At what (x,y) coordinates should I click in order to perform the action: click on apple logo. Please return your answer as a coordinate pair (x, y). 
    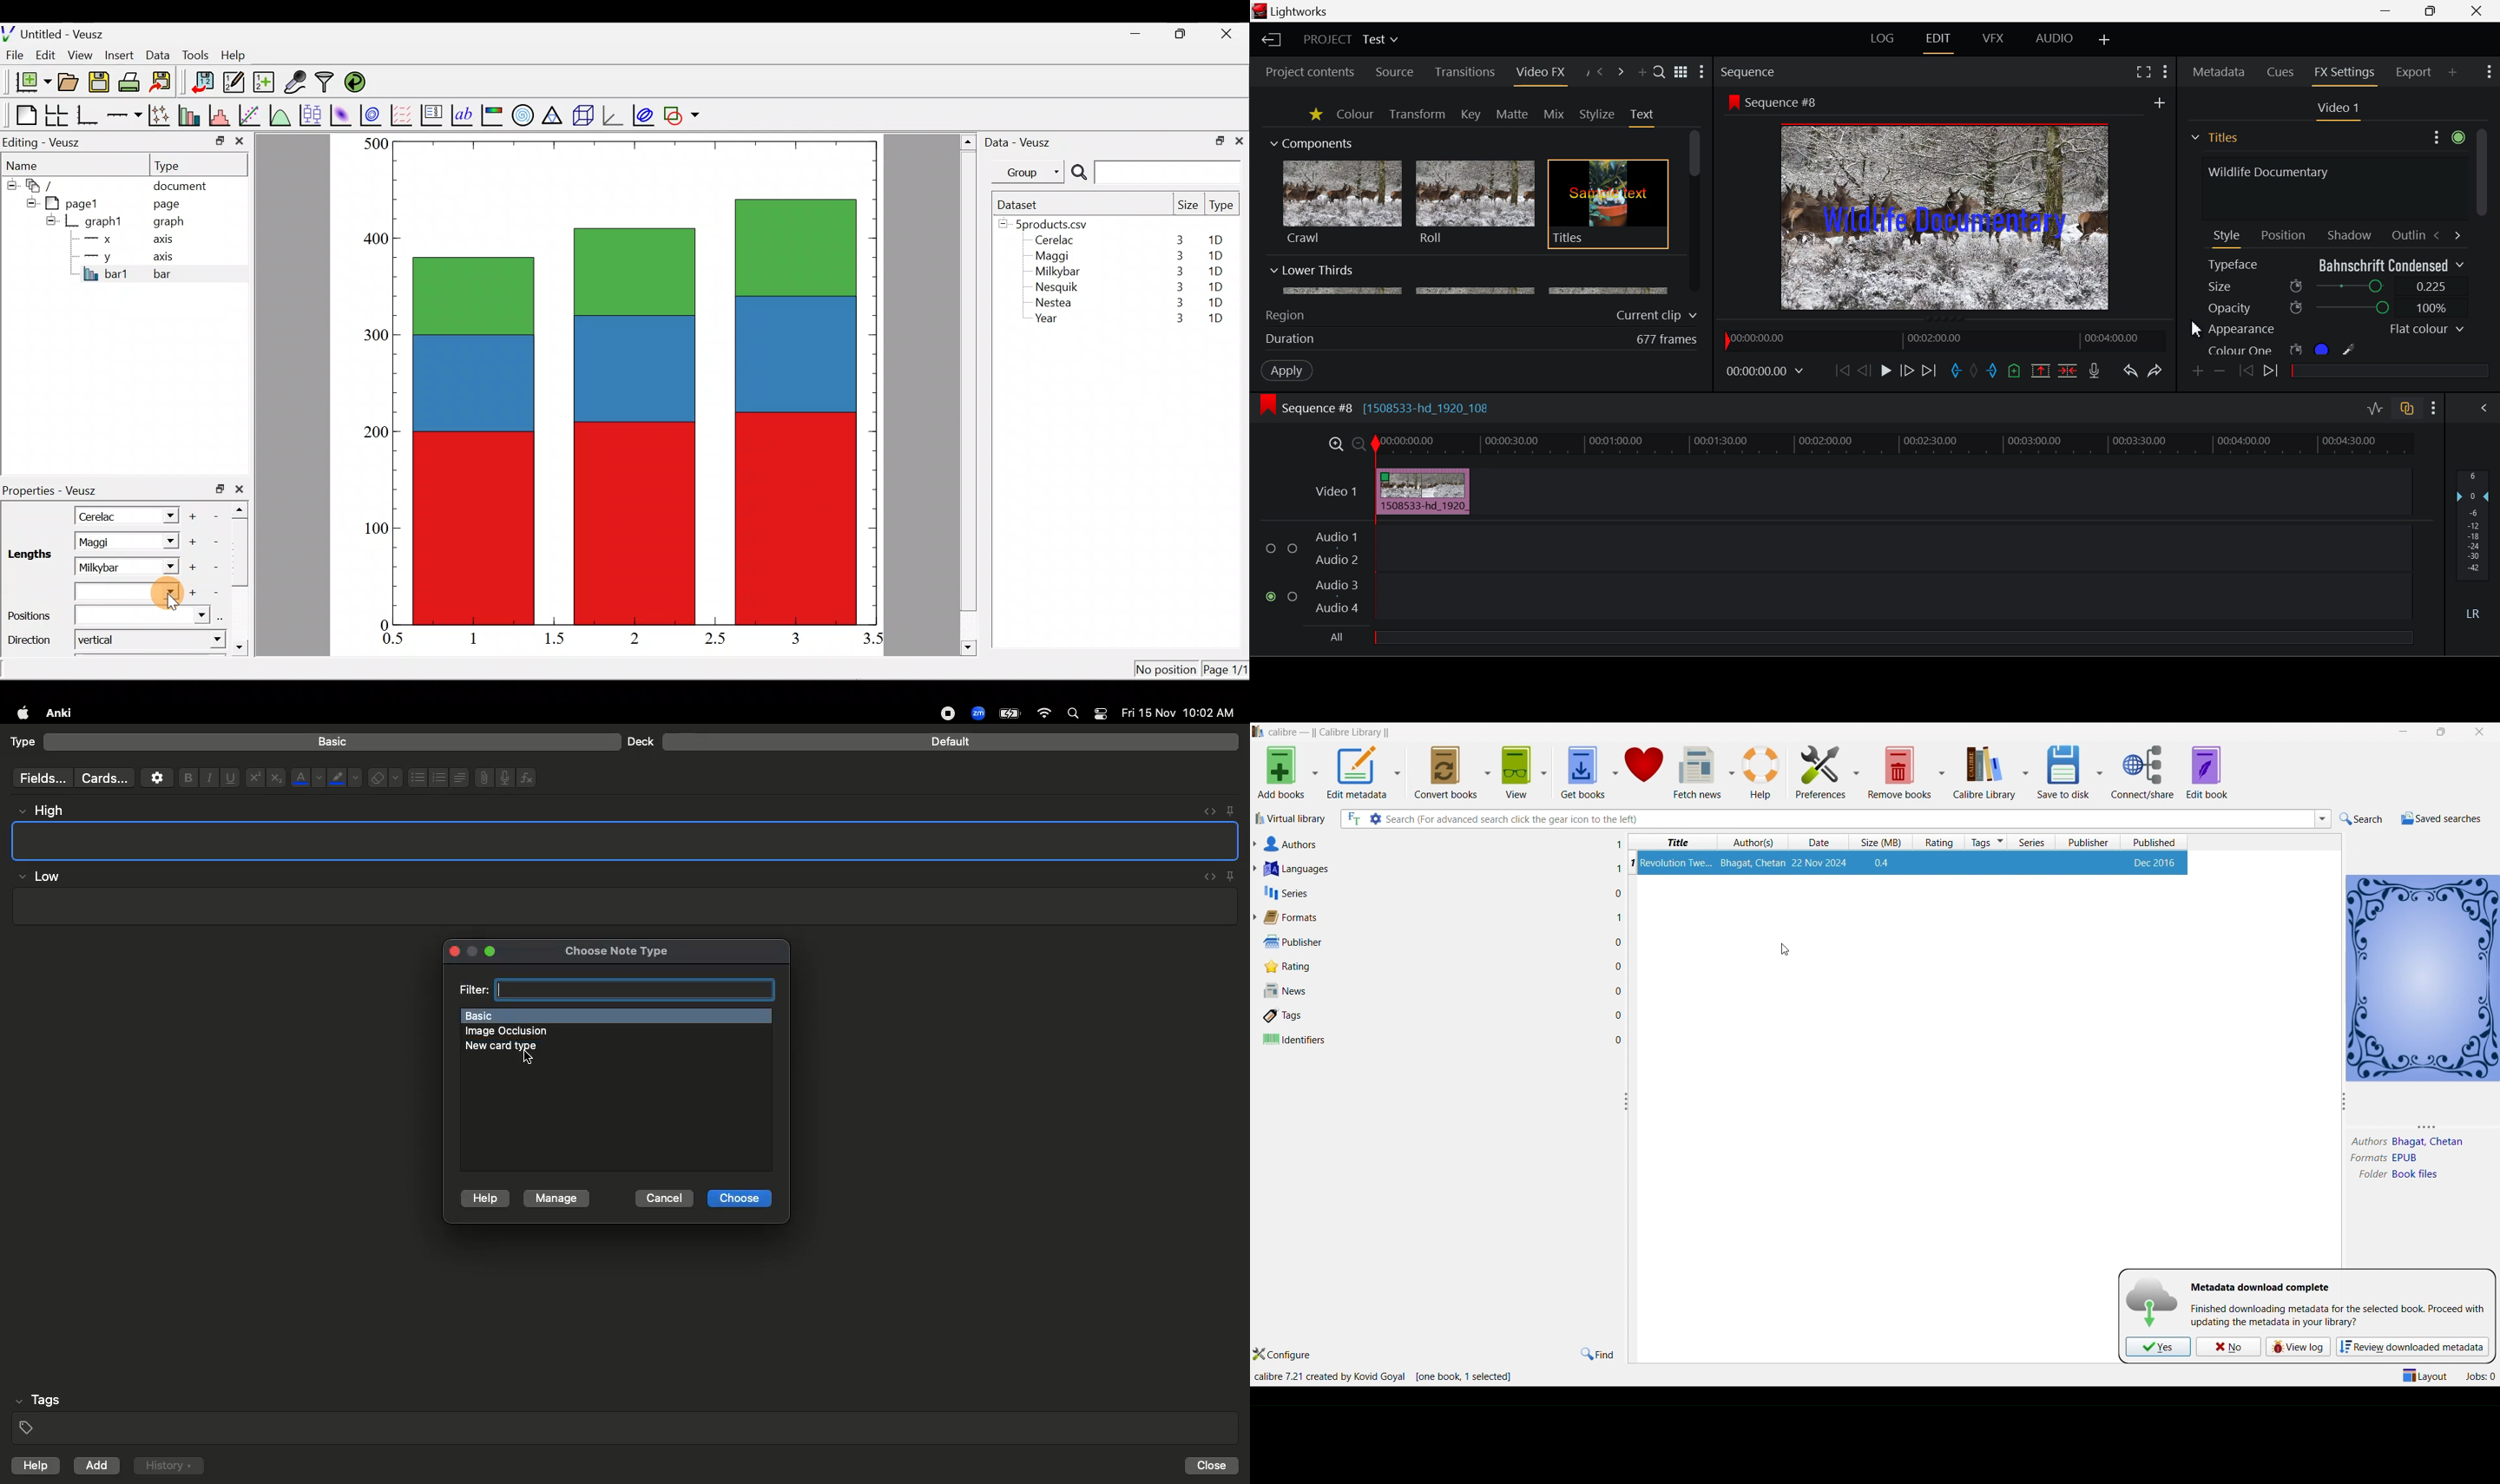
    Looking at the image, I should click on (18, 713).